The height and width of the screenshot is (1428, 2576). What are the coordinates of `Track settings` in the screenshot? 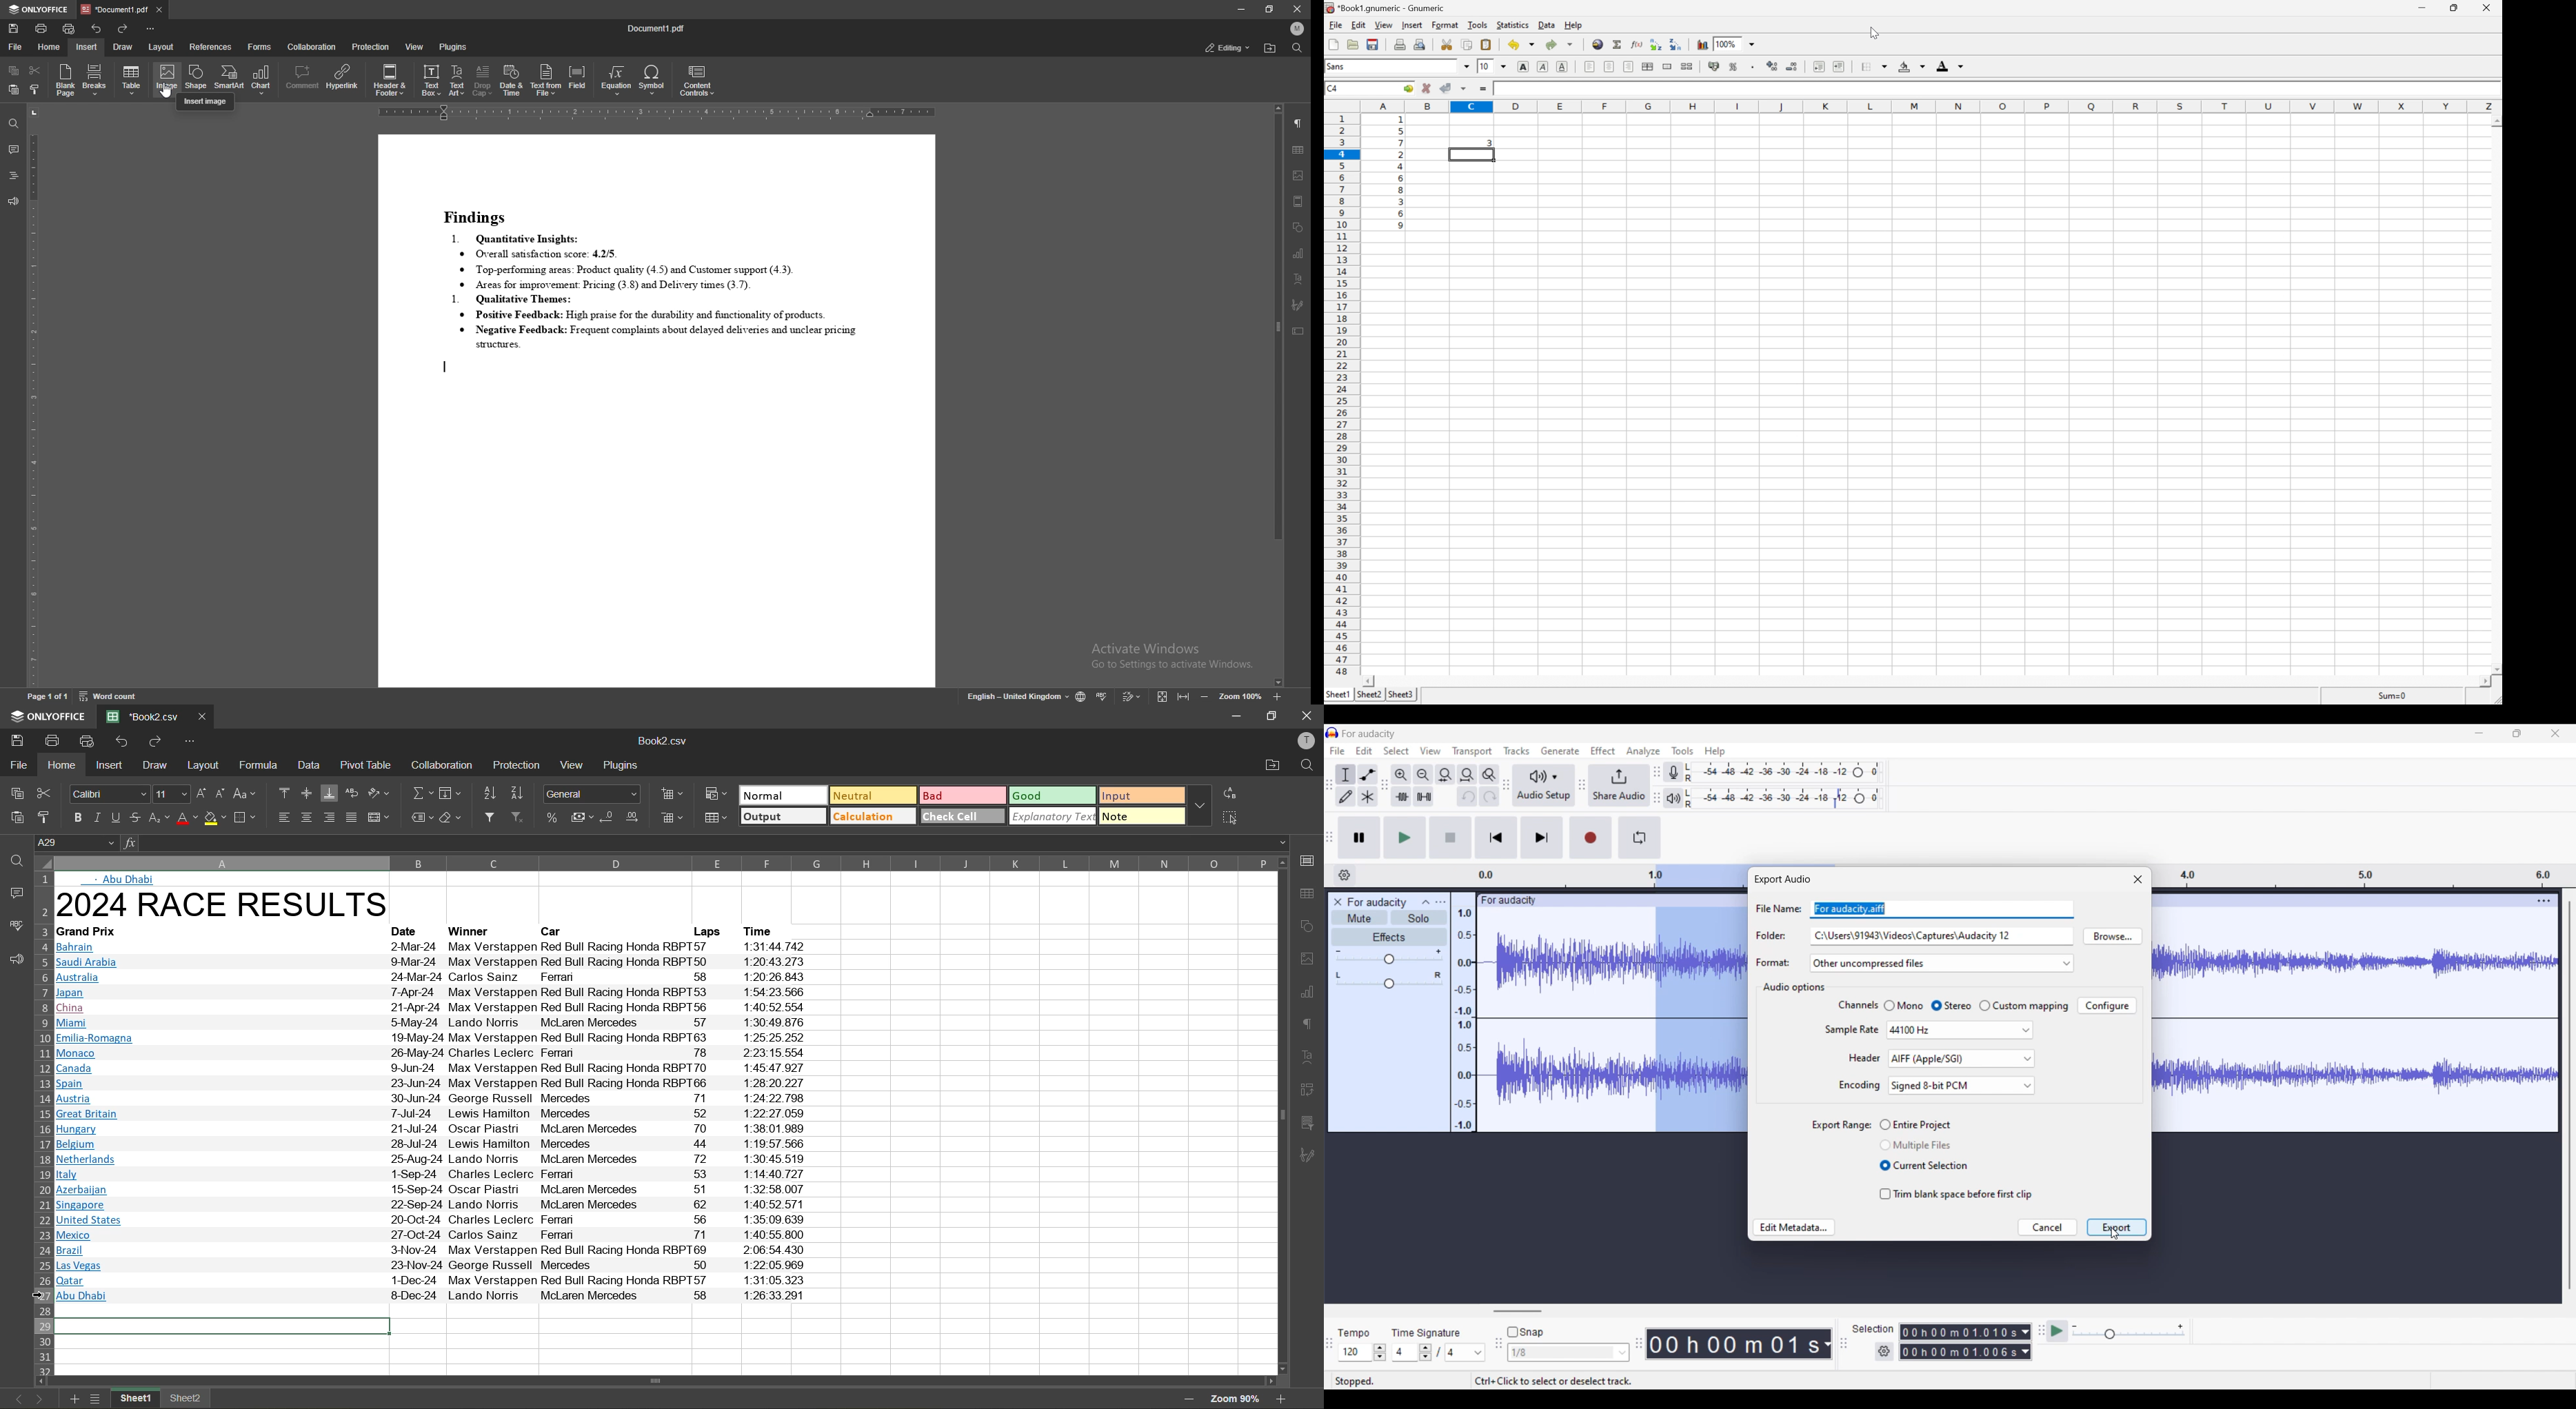 It's located at (2545, 901).